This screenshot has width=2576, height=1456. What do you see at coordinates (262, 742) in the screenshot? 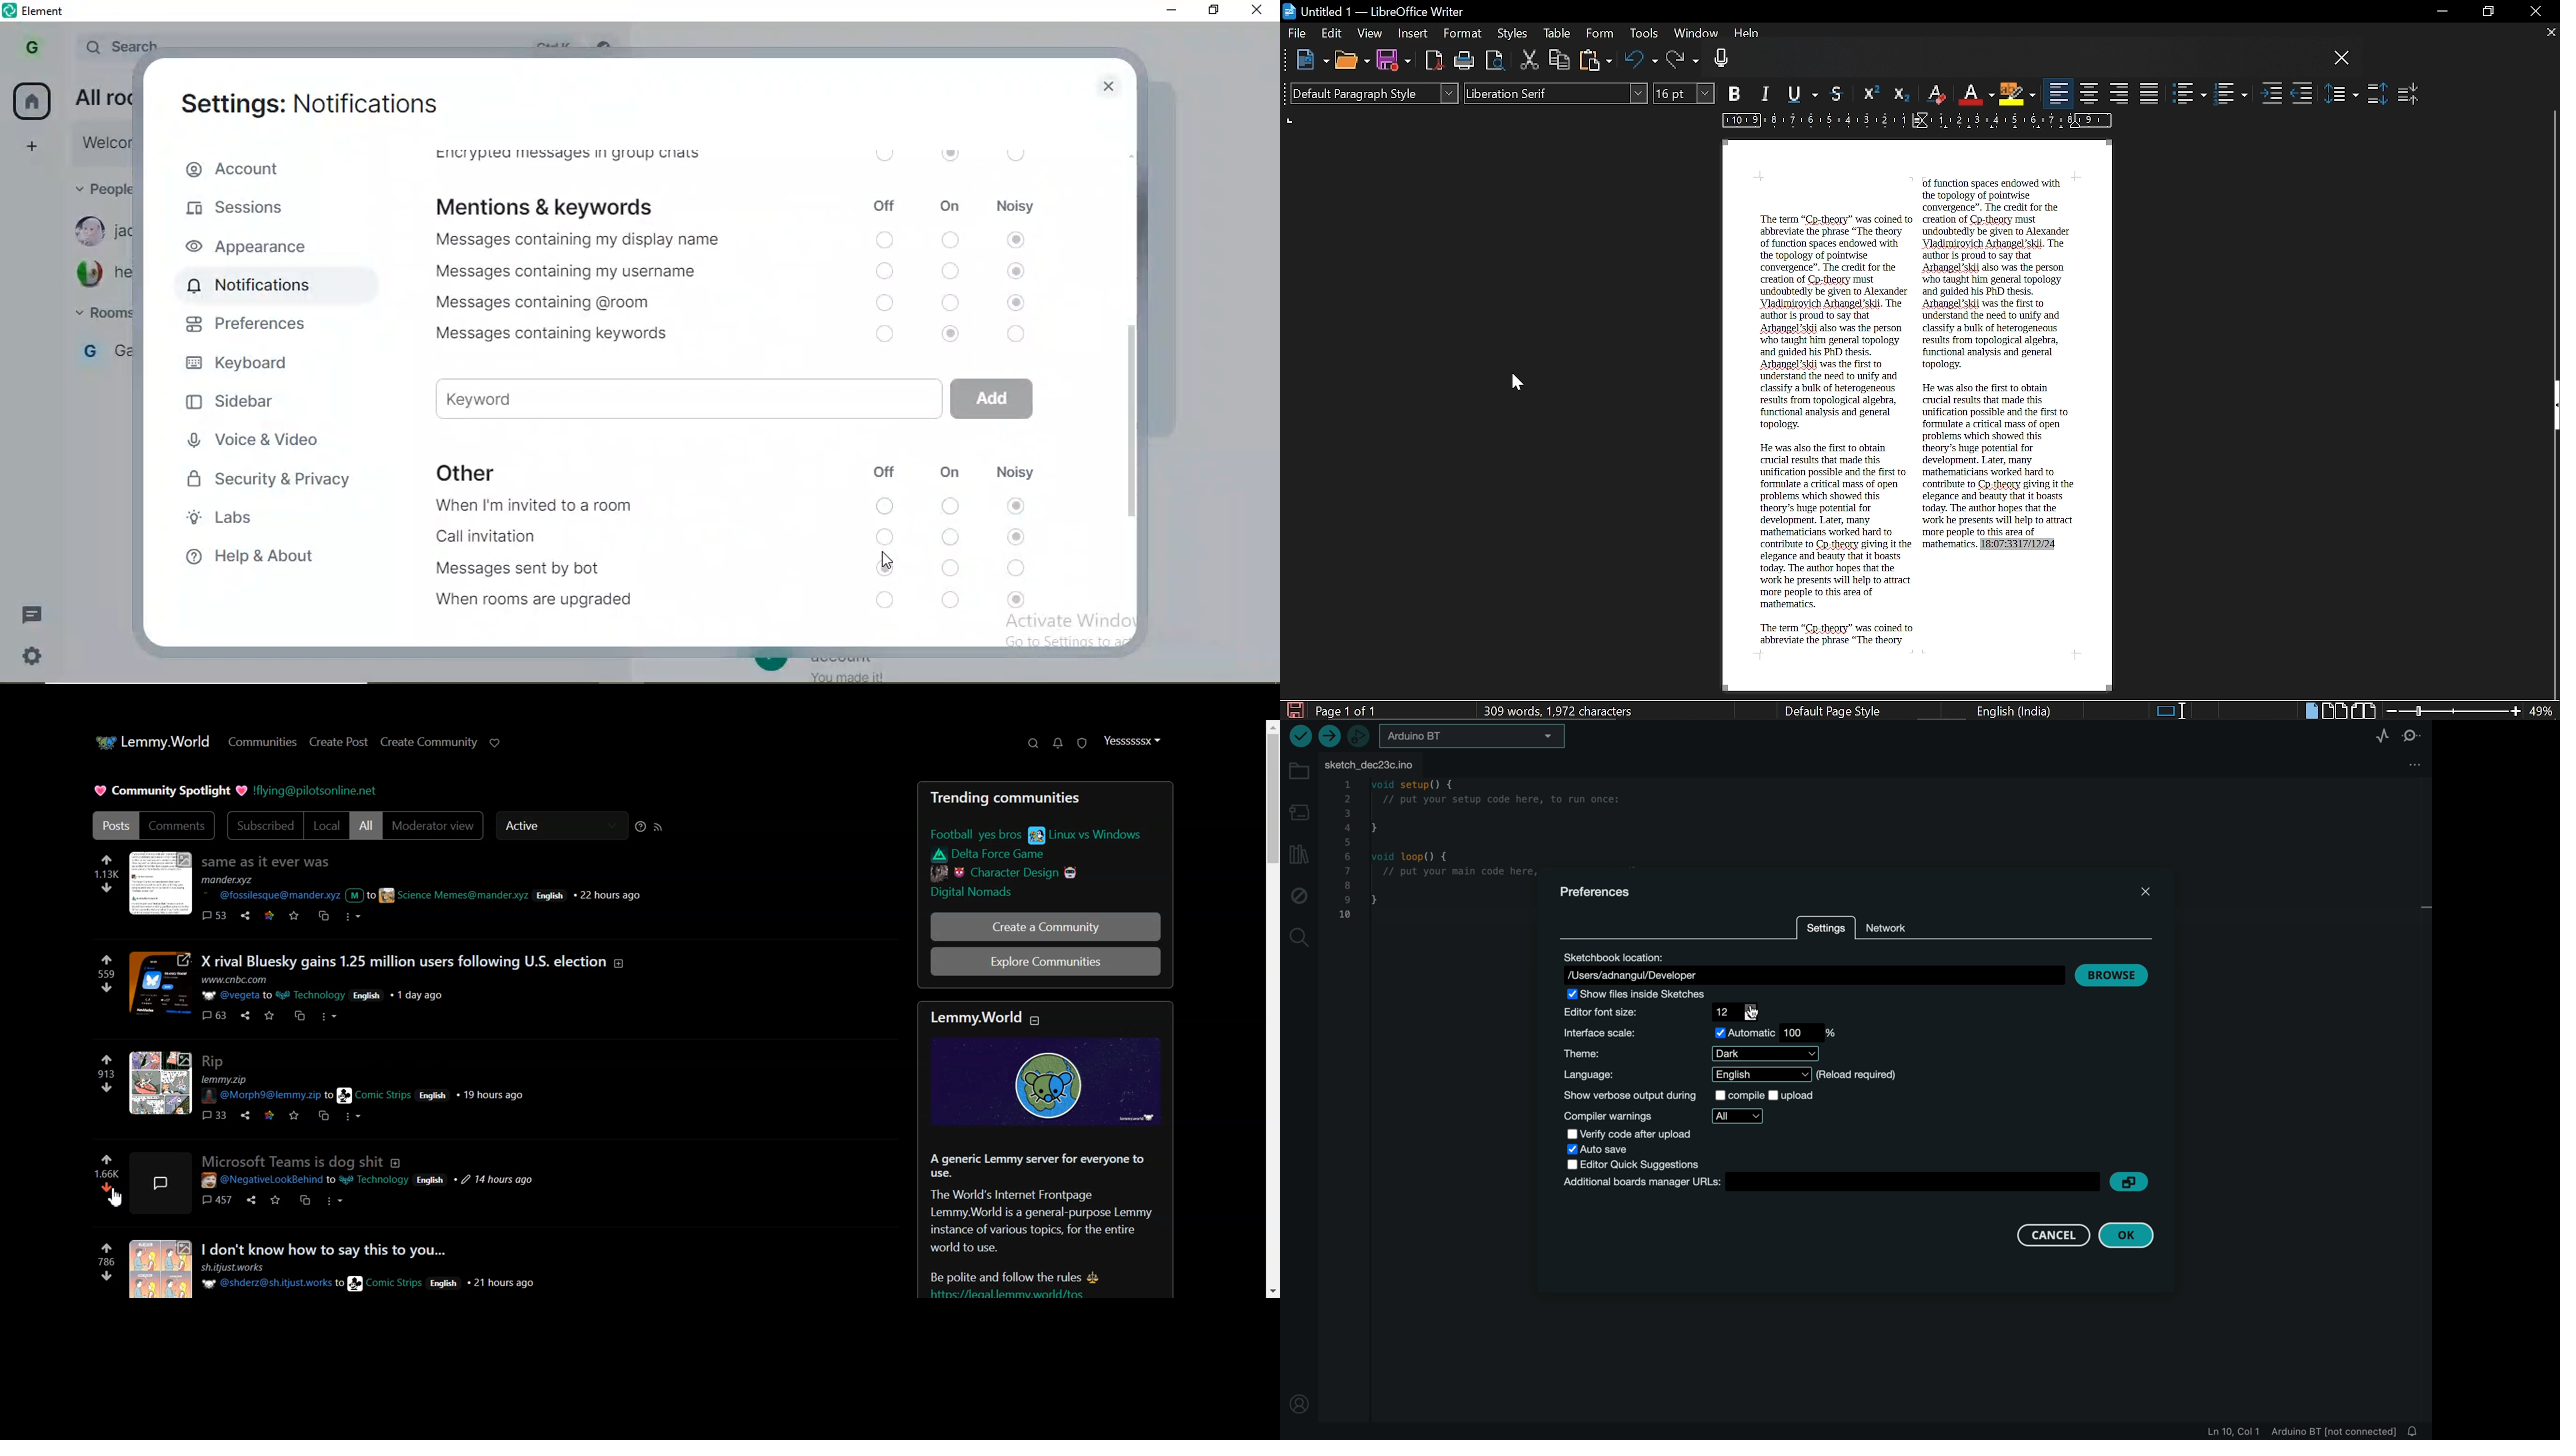
I see `Communities` at bounding box center [262, 742].